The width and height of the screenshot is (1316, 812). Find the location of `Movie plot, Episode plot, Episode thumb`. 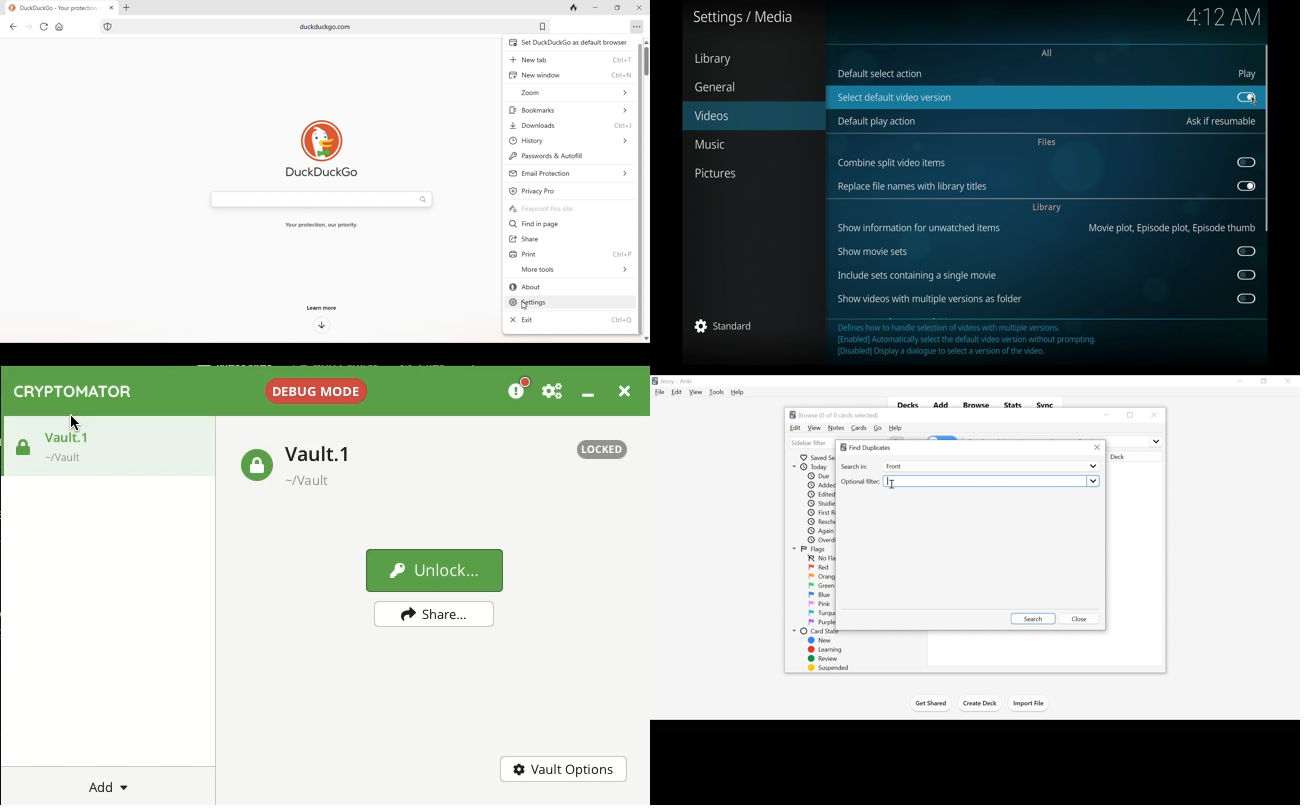

Movie plot, Episode plot, Episode thumb is located at coordinates (1170, 231).